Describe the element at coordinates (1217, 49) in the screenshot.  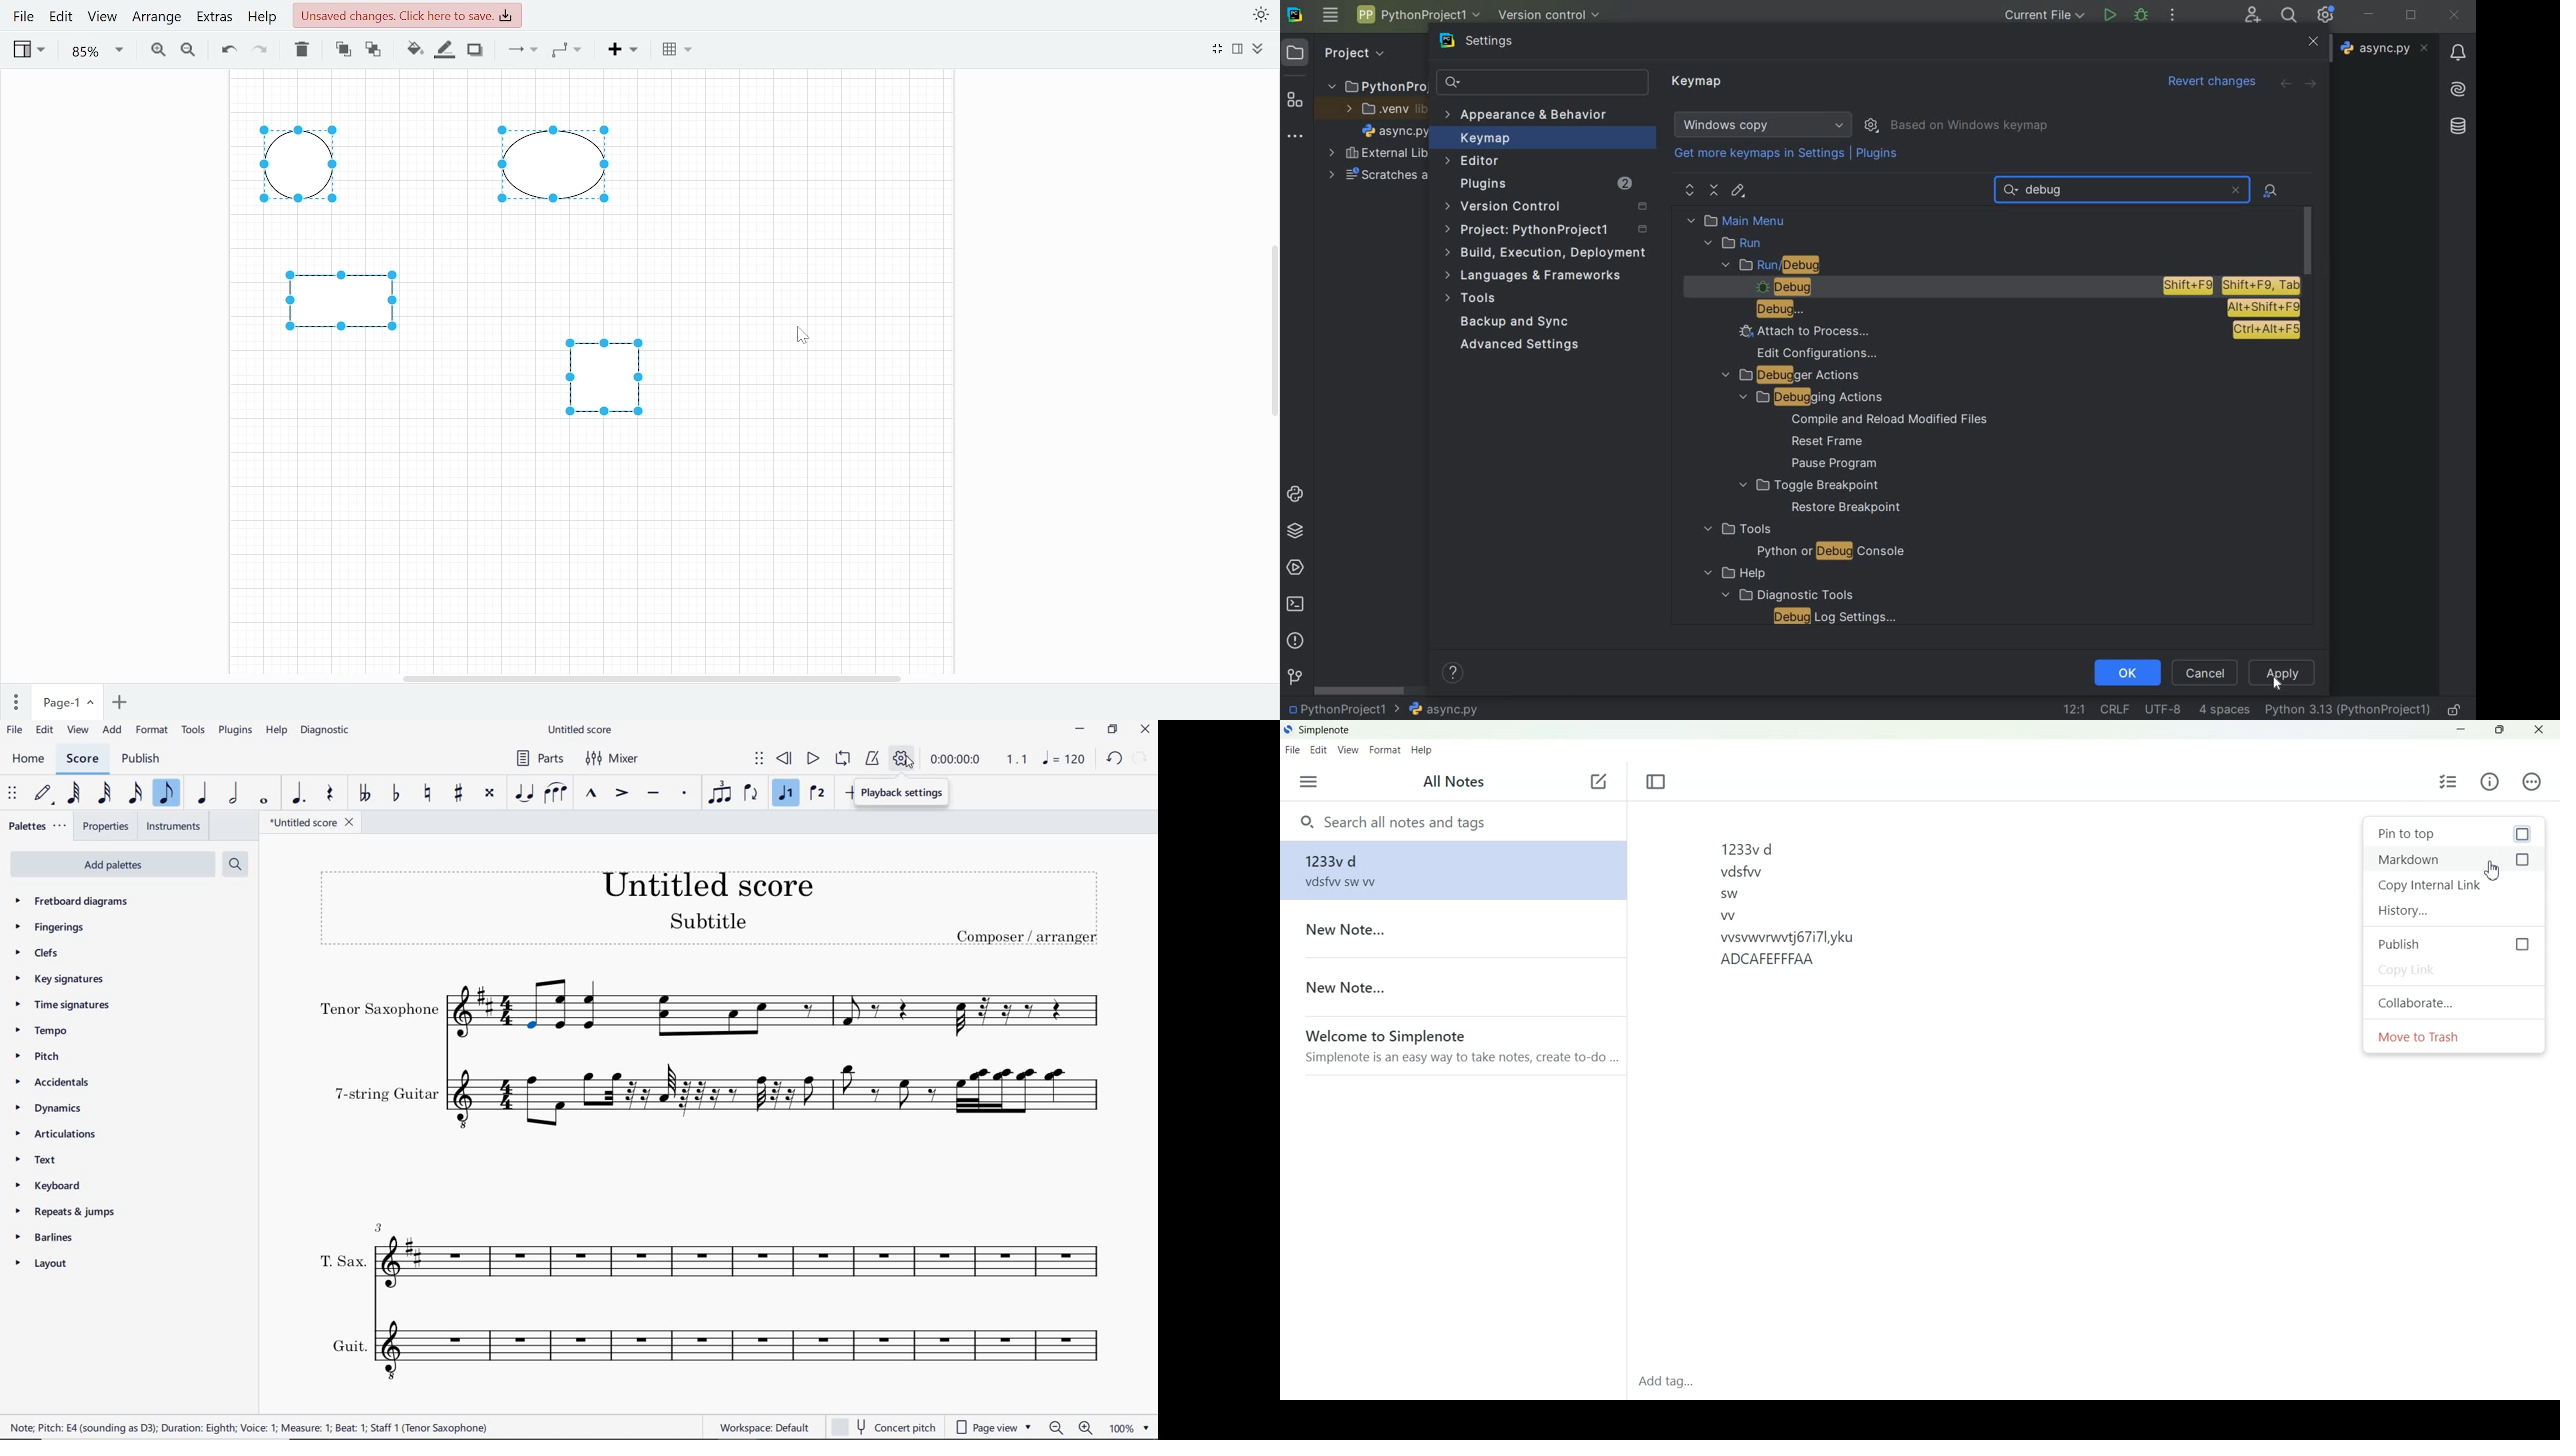
I see `Minimize` at that location.